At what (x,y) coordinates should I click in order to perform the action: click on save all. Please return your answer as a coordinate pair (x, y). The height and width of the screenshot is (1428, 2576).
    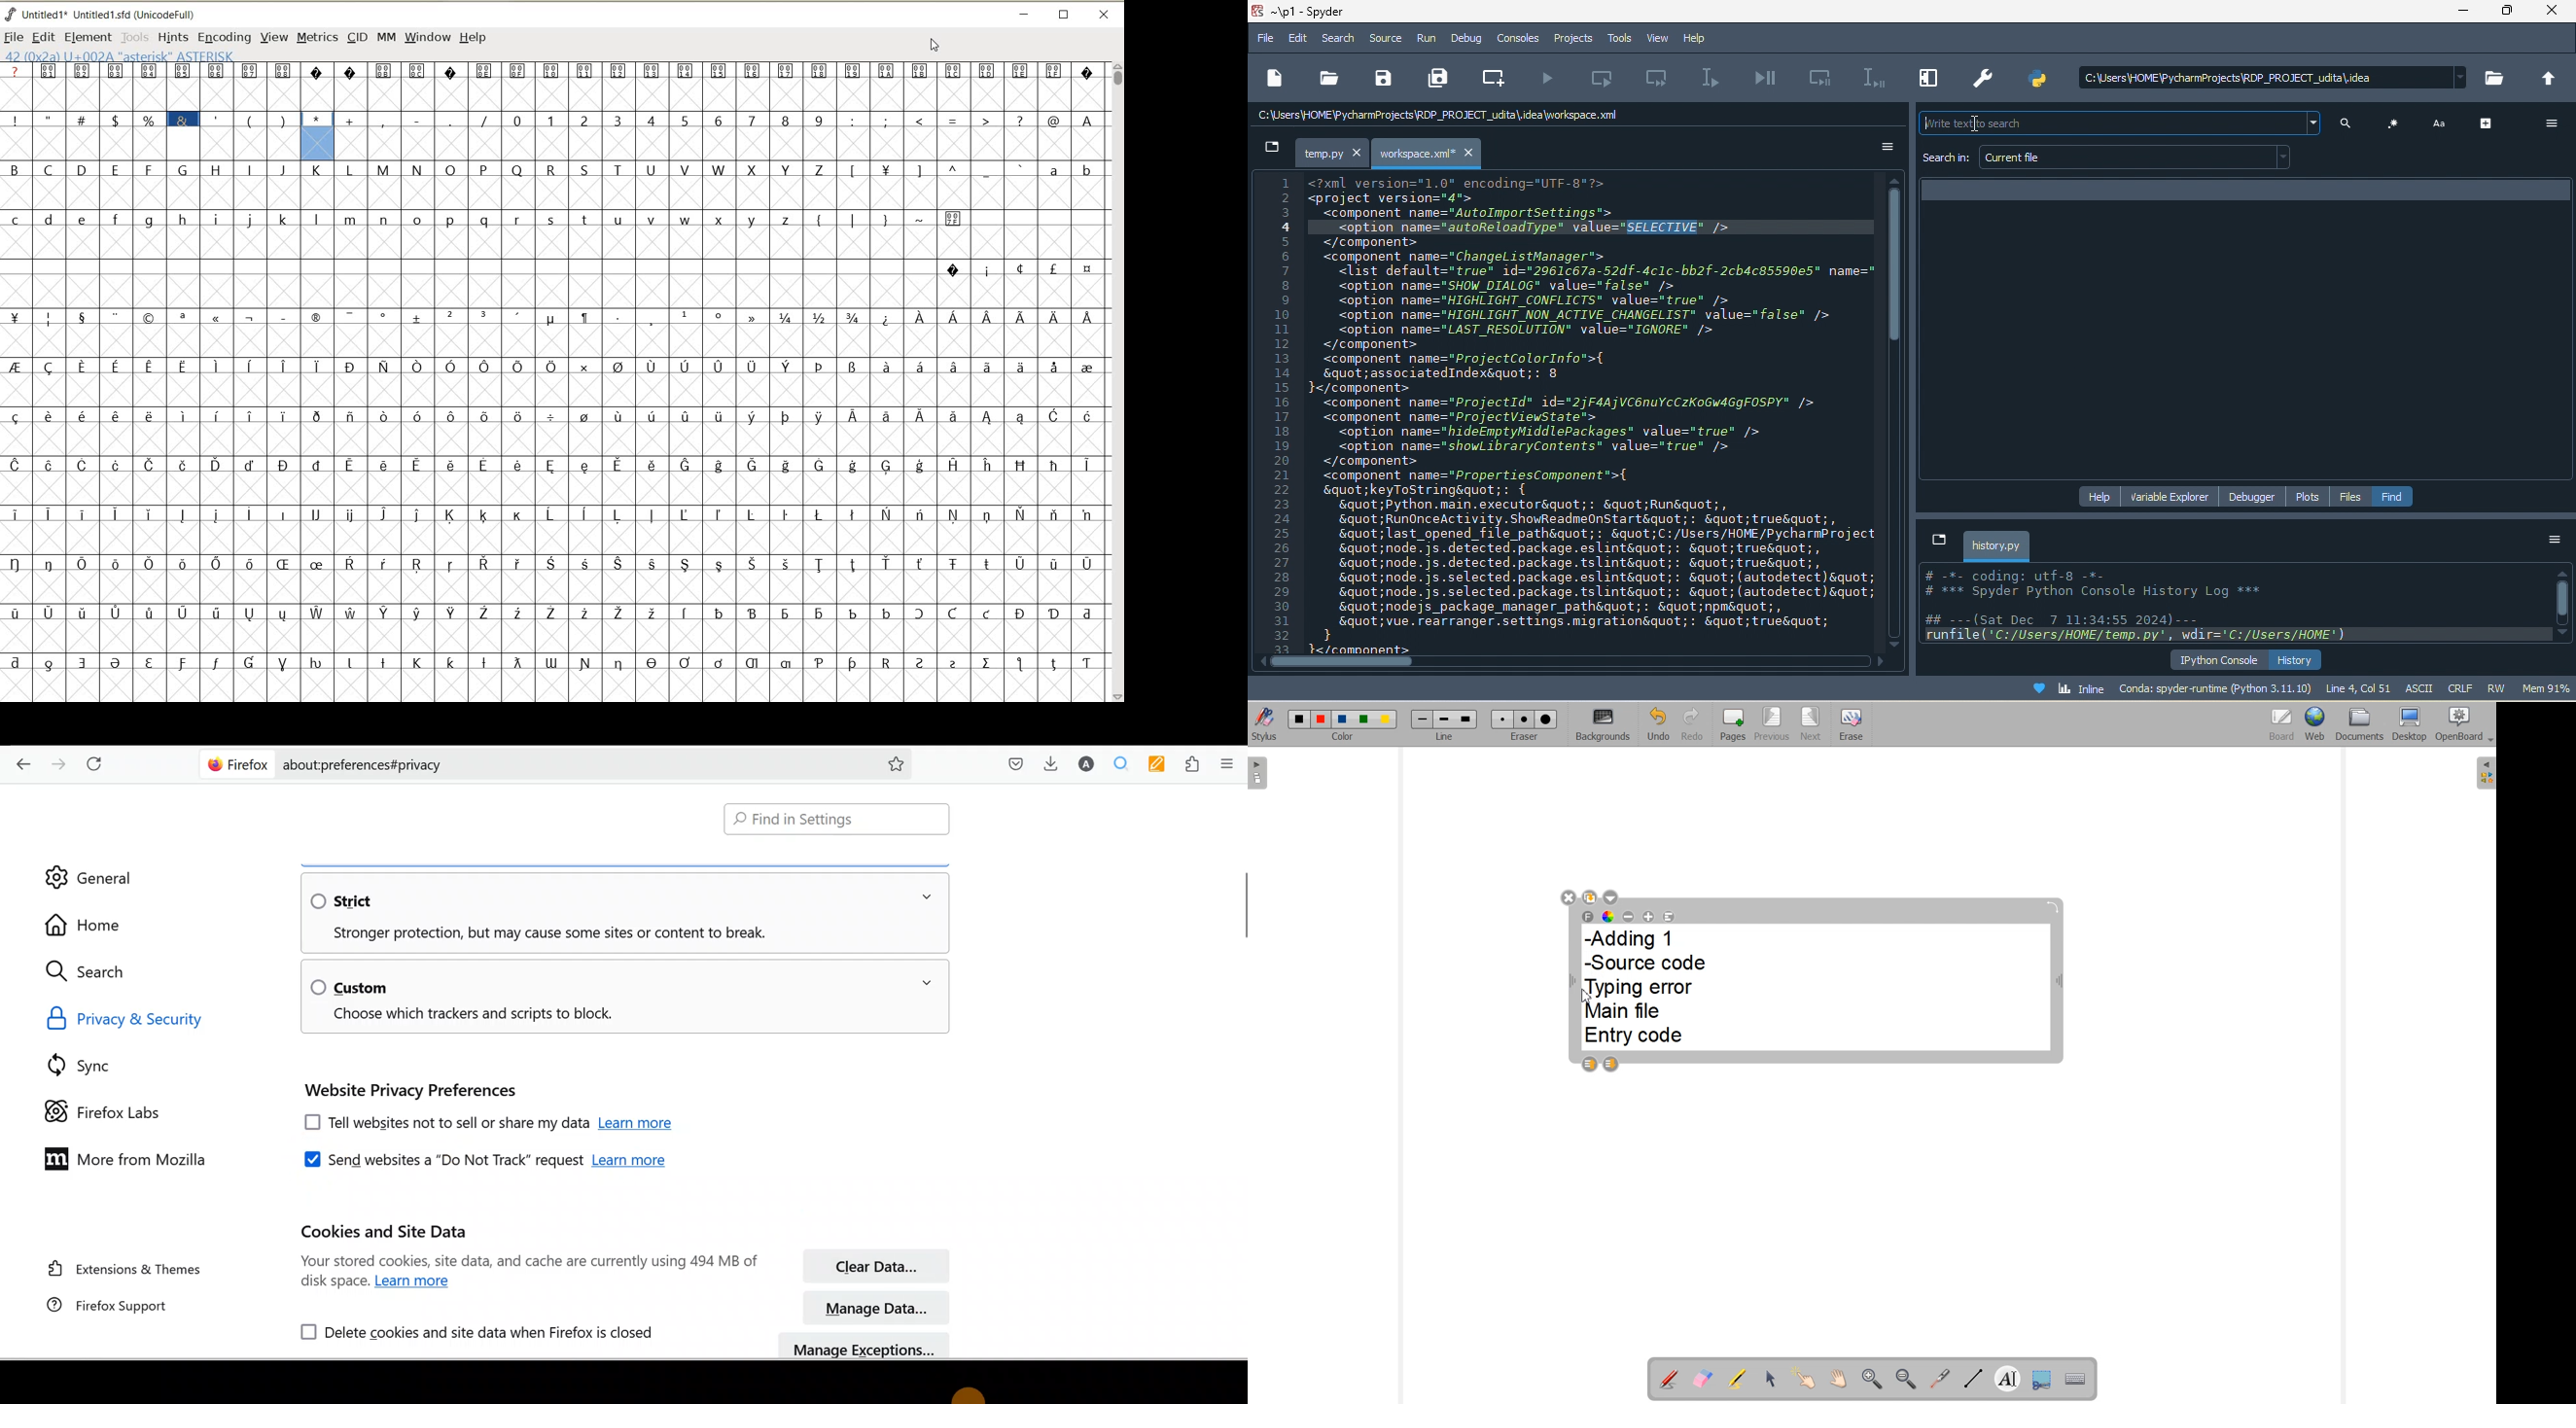
    Looking at the image, I should click on (1441, 79).